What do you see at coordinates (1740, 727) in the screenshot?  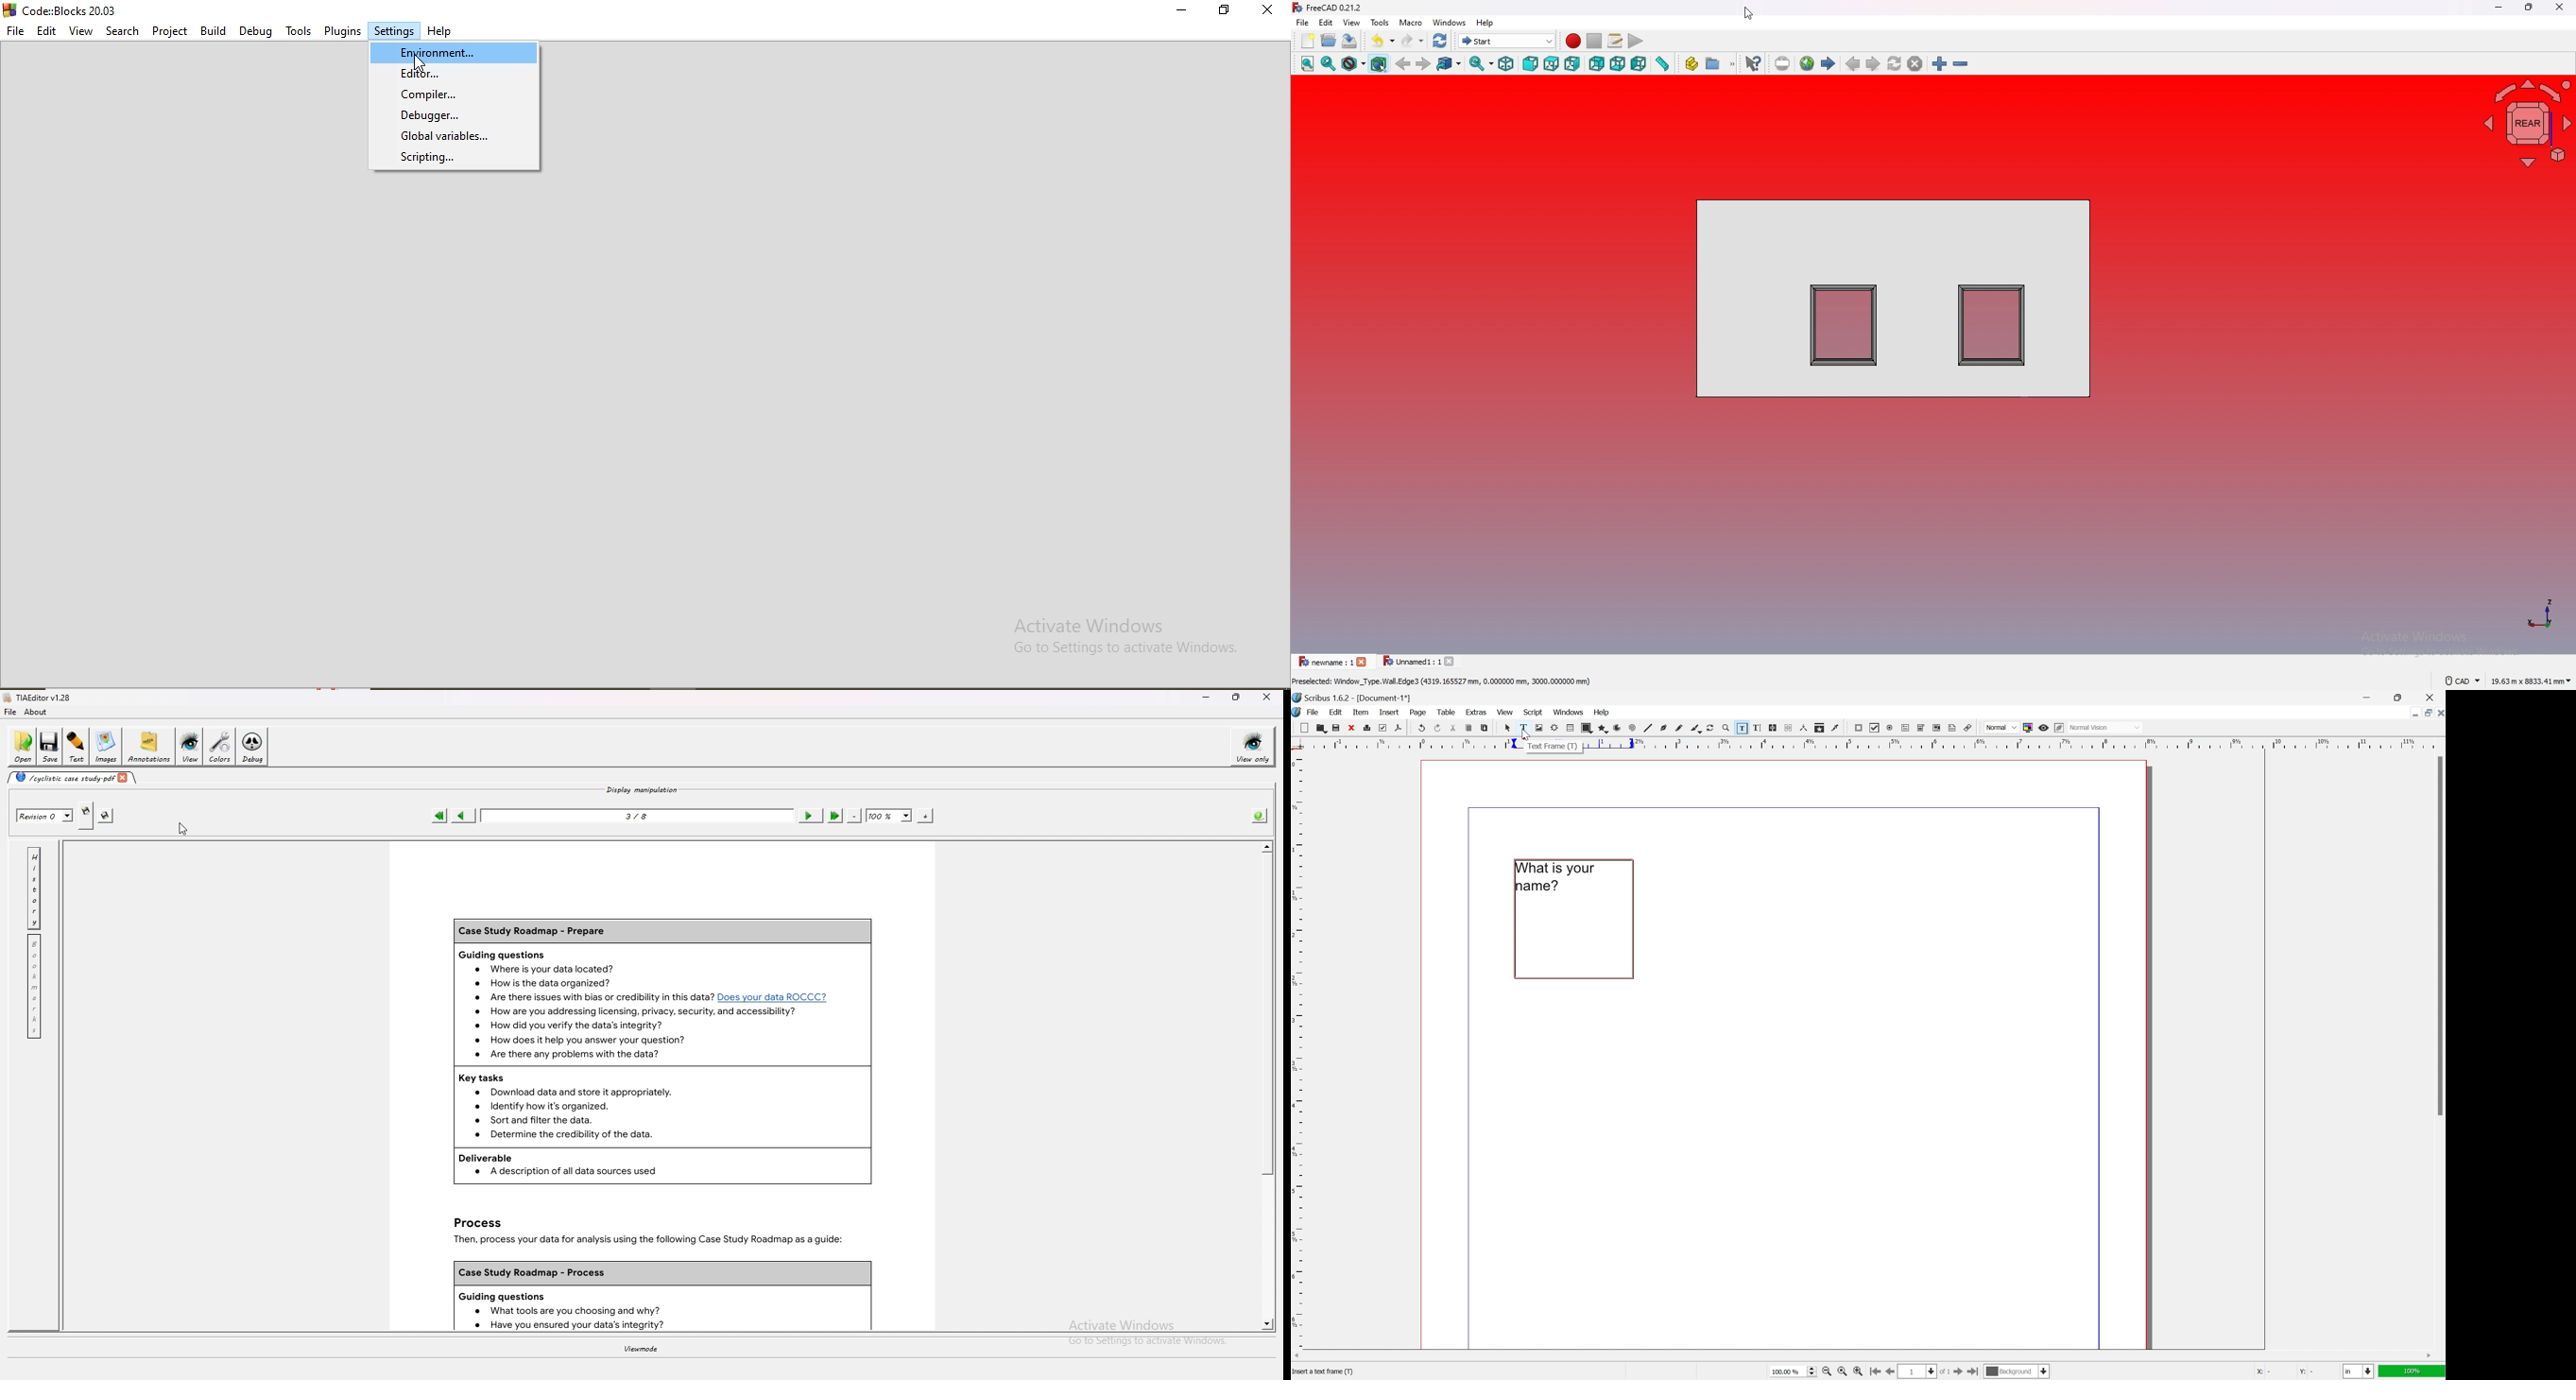 I see `edit contents of frame` at bounding box center [1740, 727].